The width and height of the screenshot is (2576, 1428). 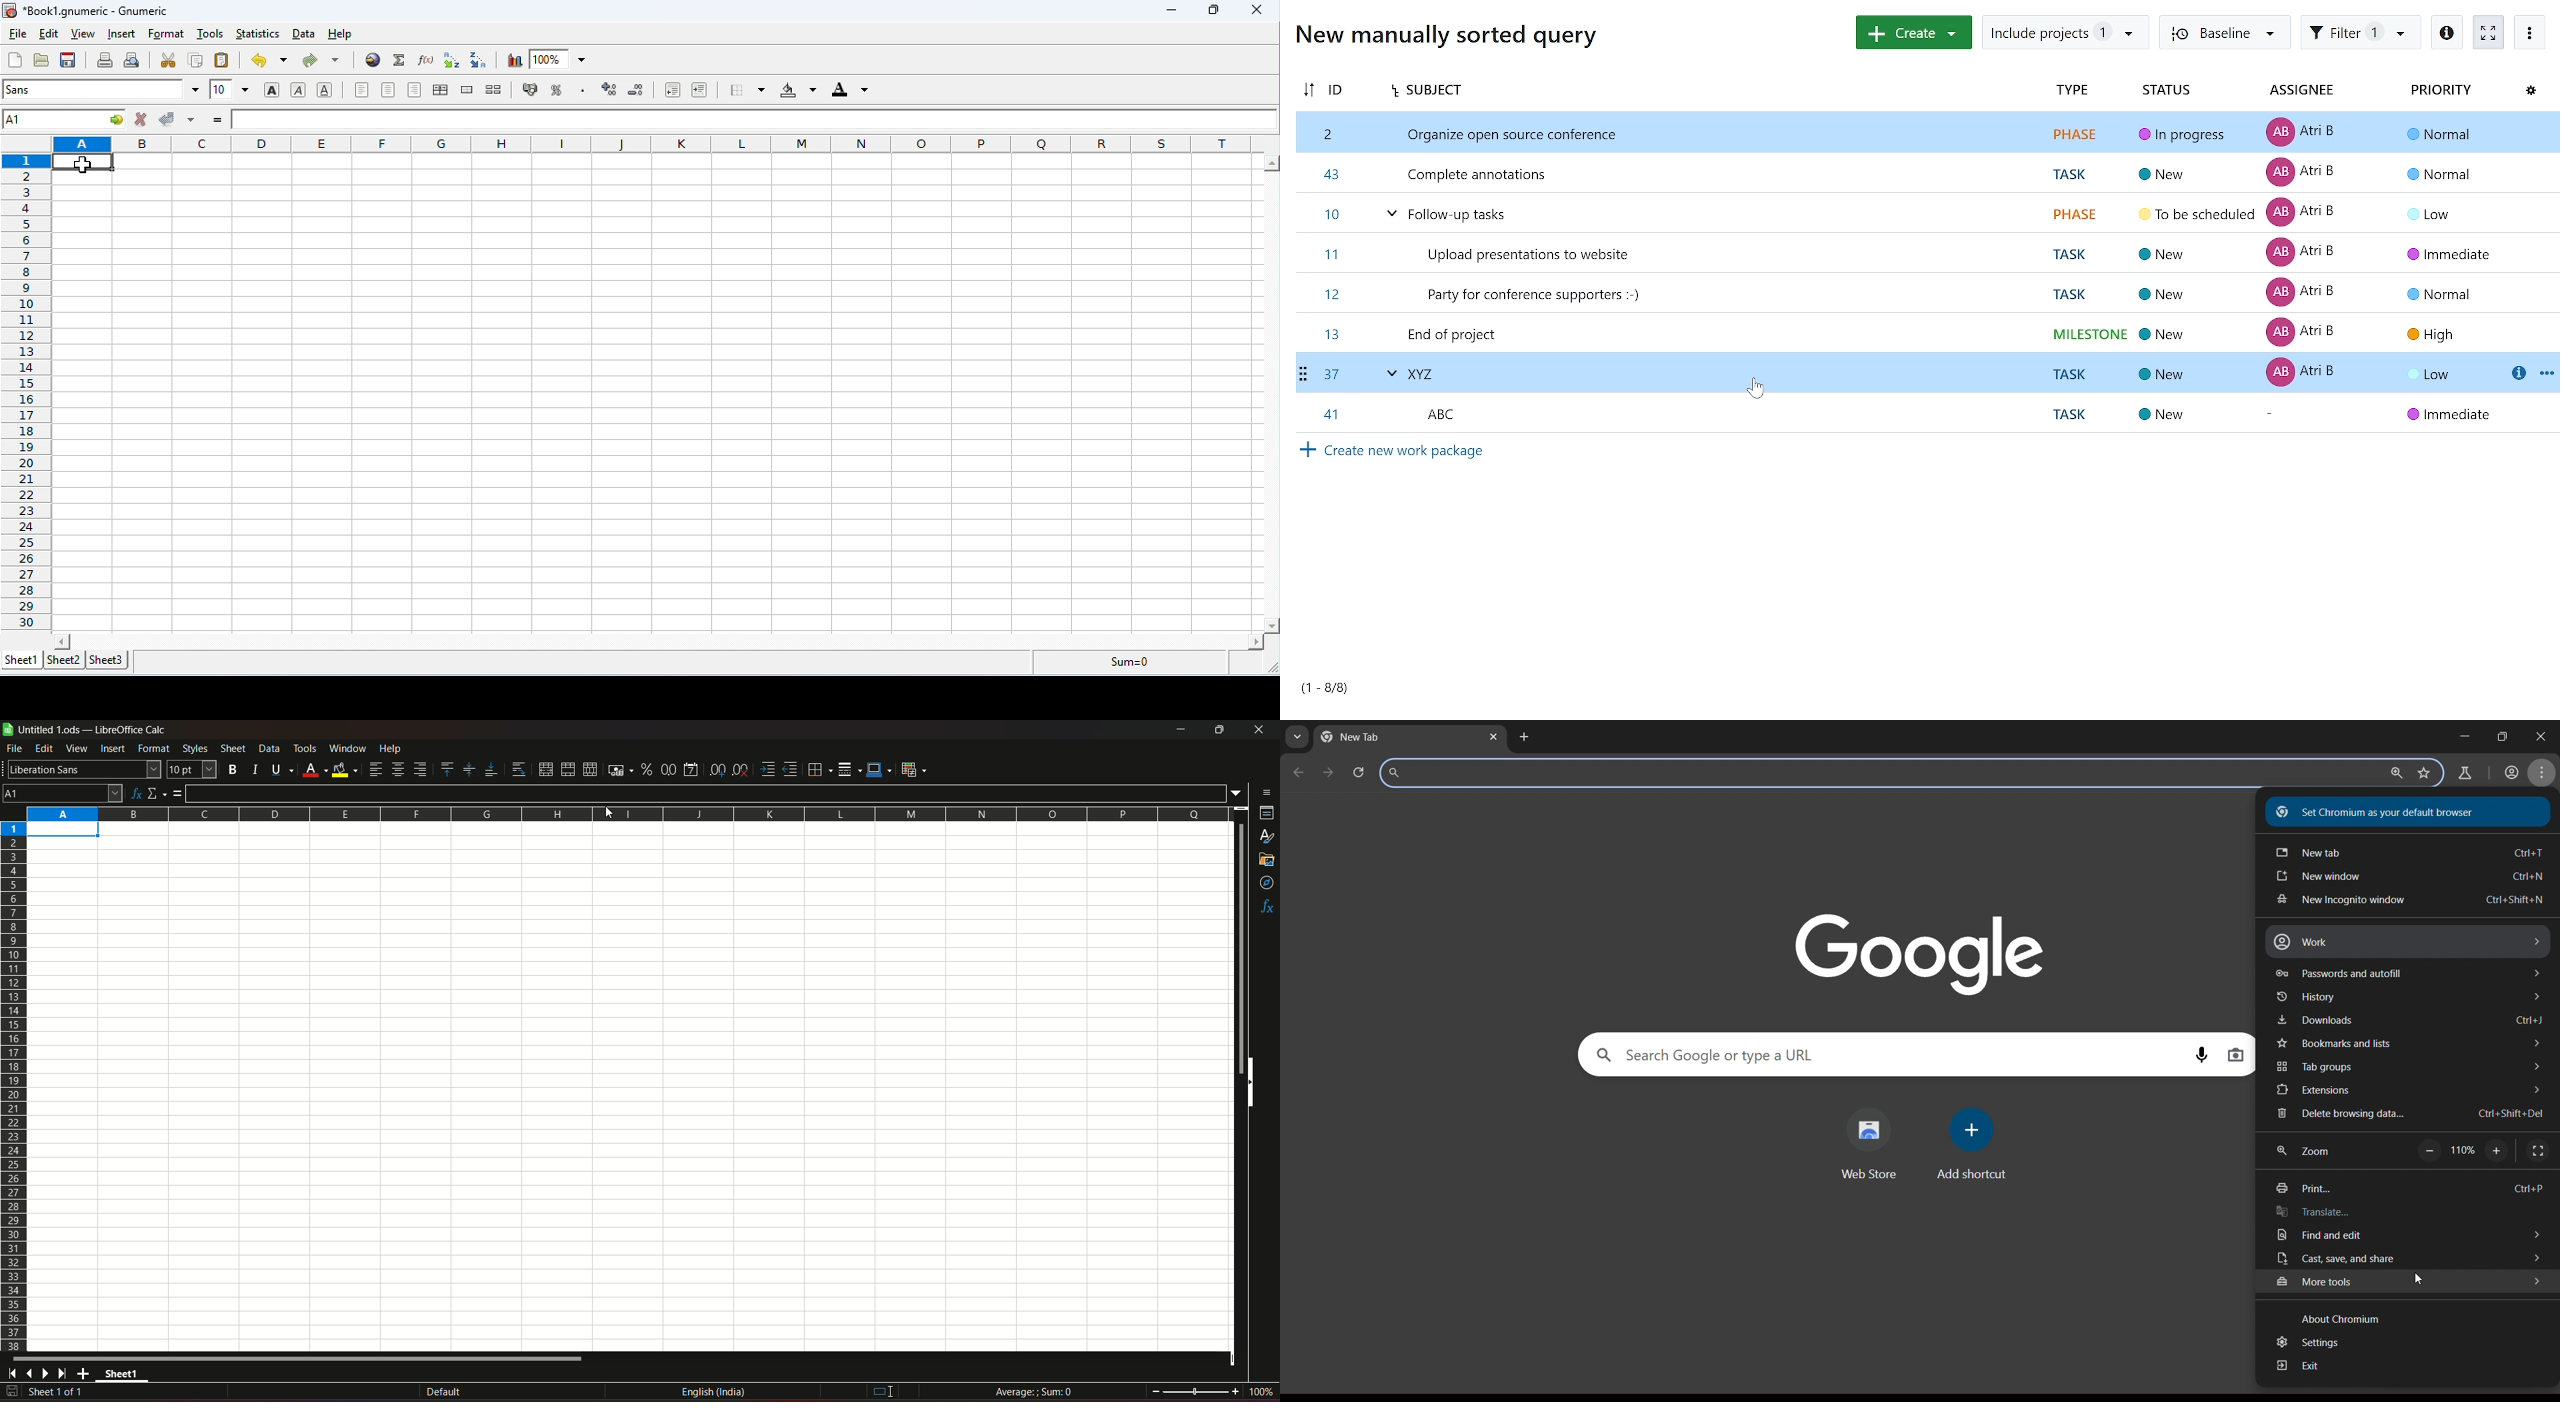 I want to click on format as percent, so click(x=645, y=770).